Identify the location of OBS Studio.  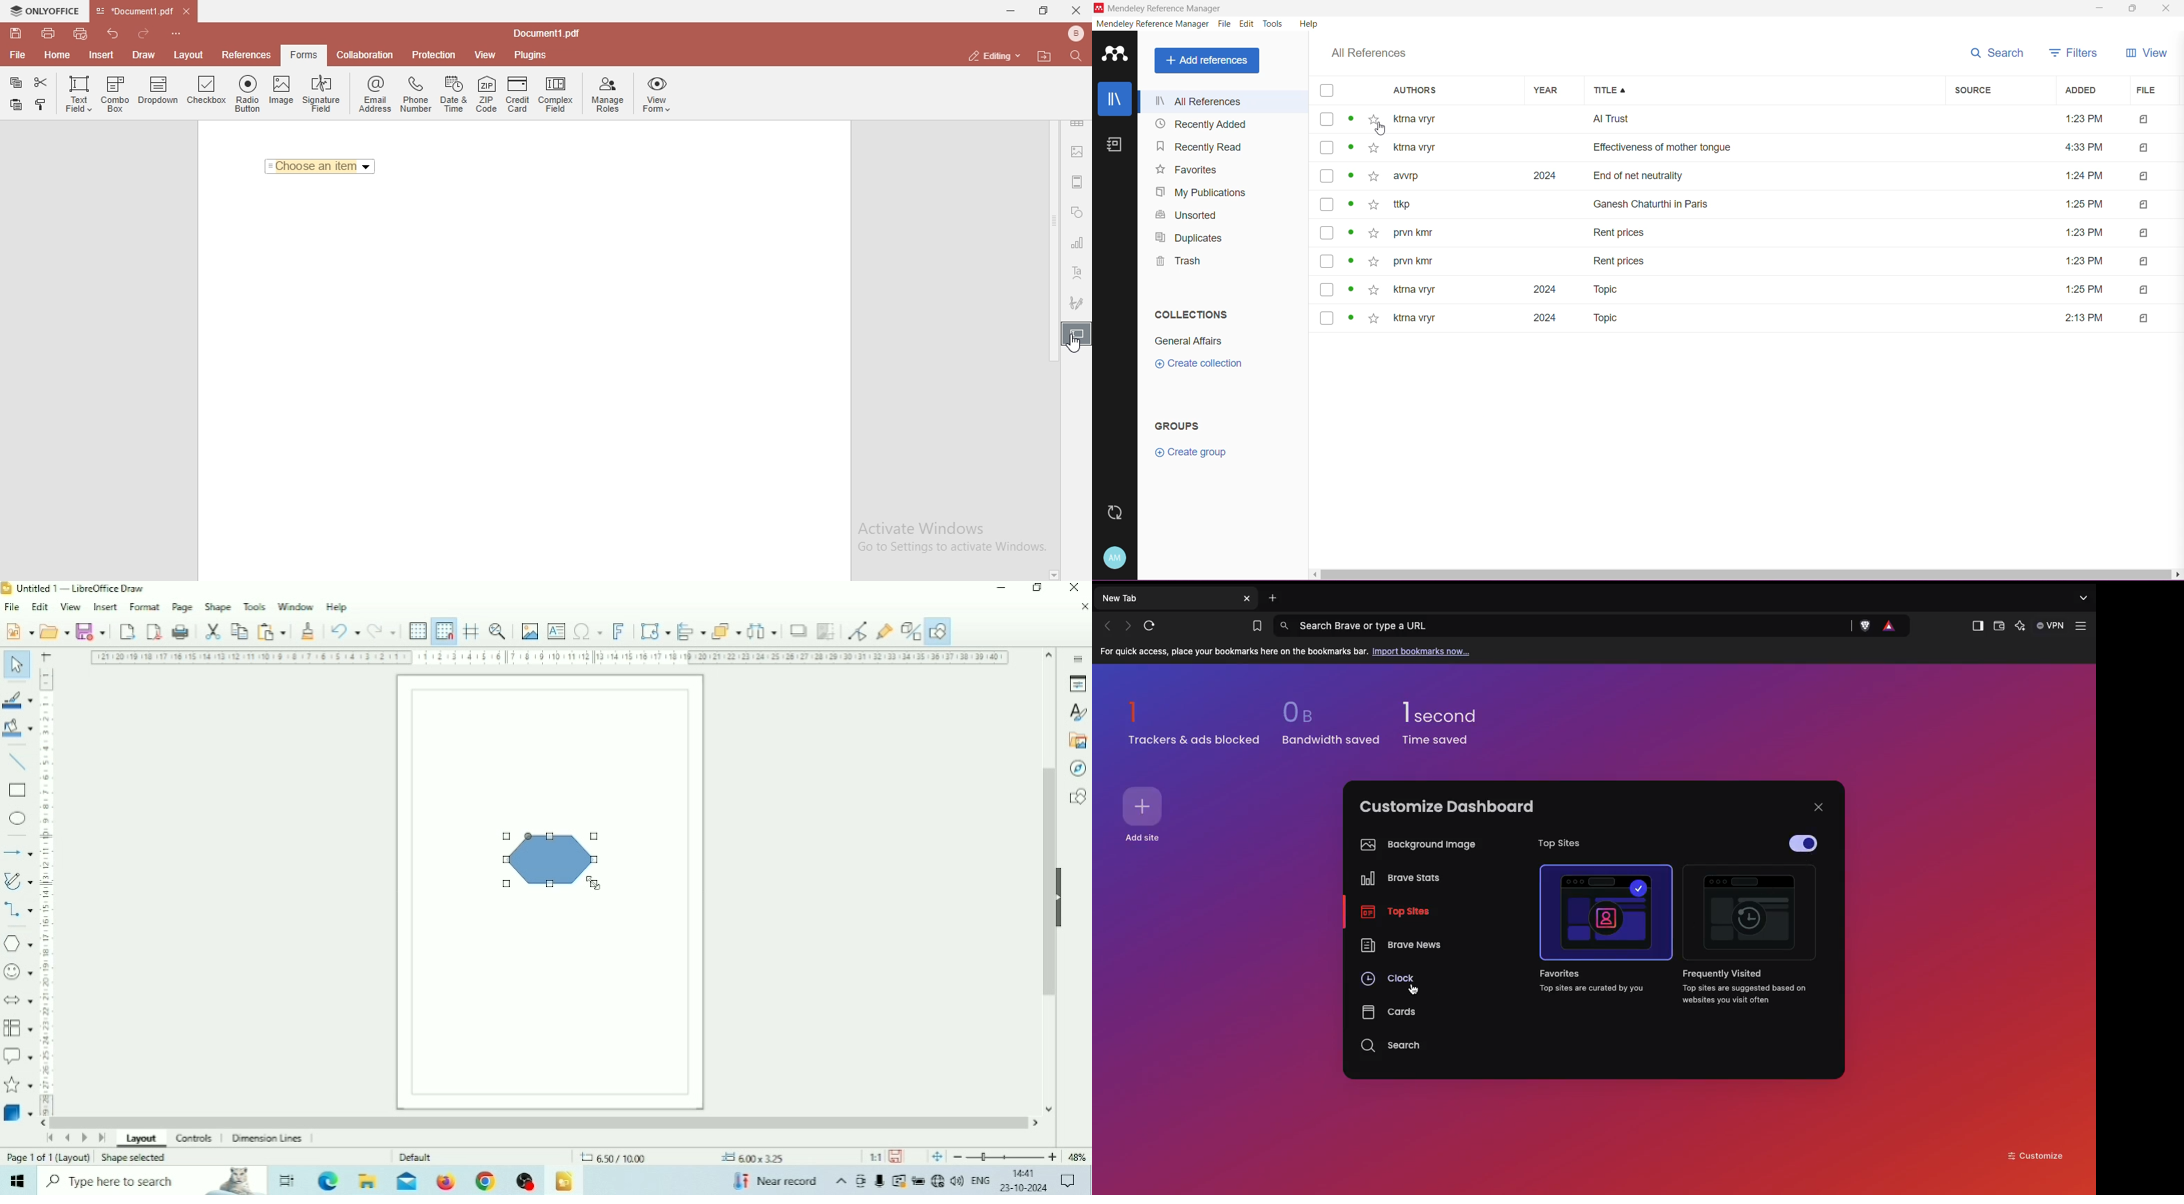
(525, 1181).